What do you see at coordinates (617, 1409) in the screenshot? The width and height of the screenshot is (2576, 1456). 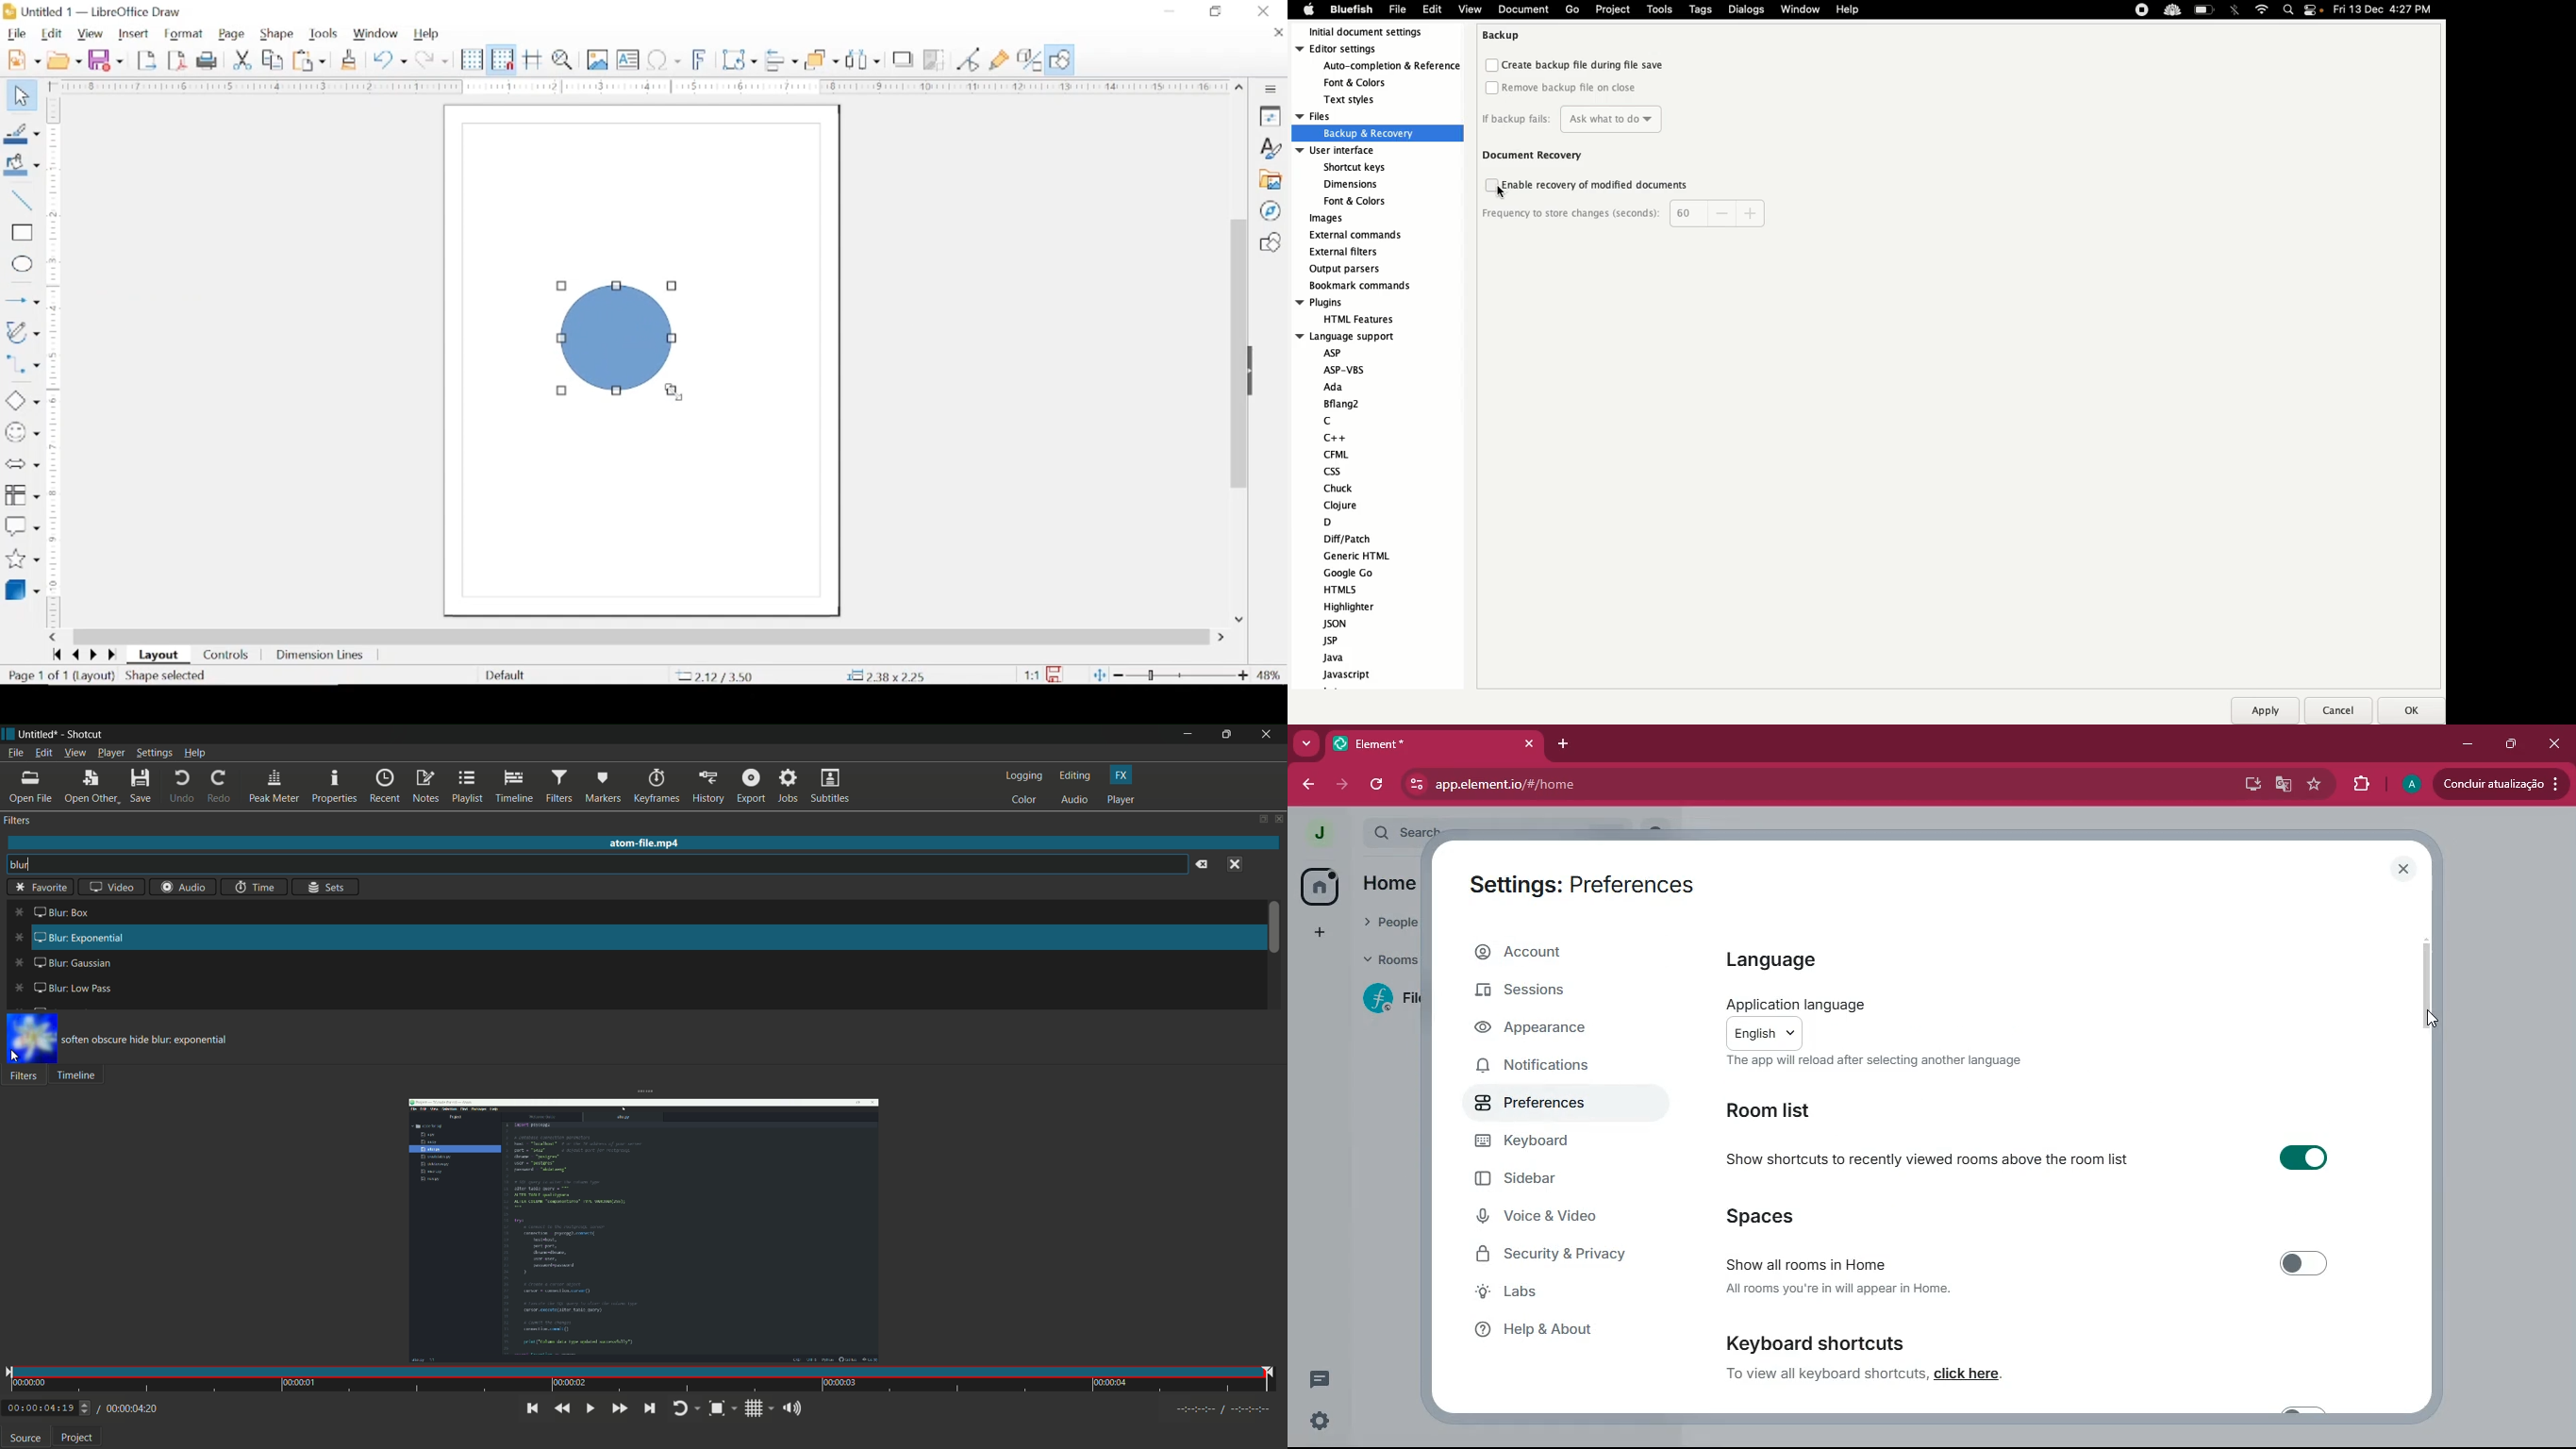 I see `quickly play forward` at bounding box center [617, 1409].